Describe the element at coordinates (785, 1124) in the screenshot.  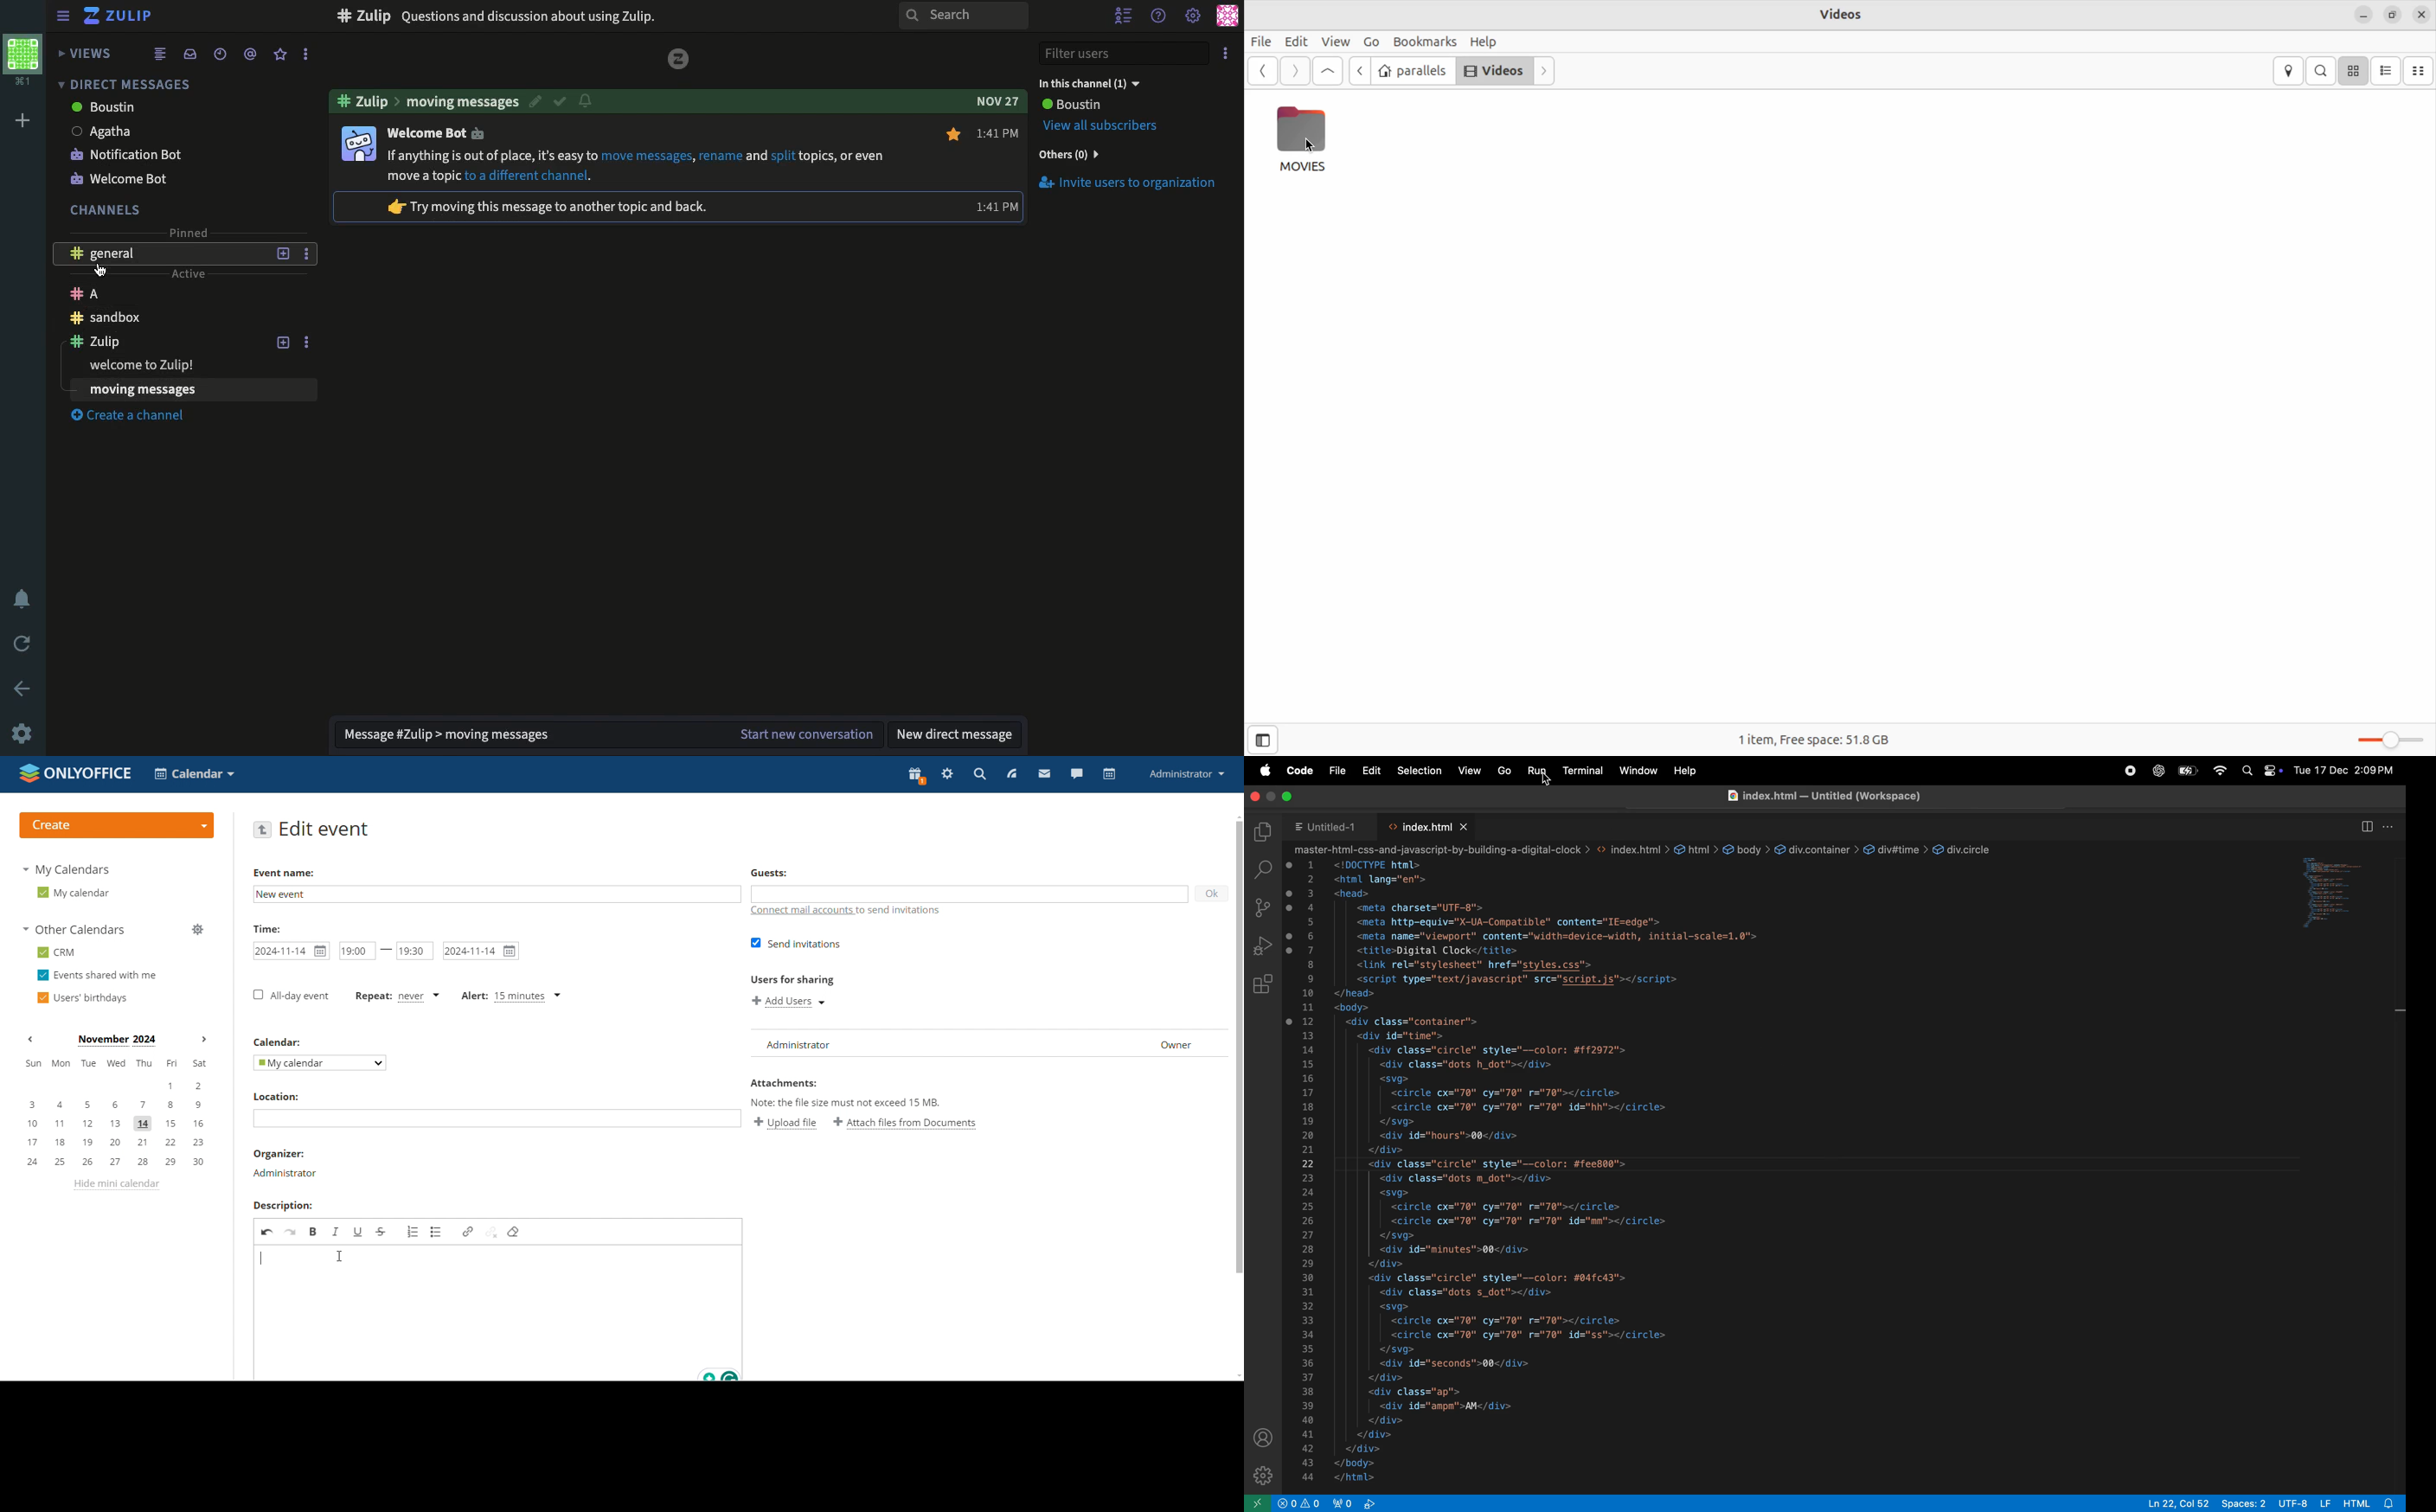
I see `upload file` at that location.